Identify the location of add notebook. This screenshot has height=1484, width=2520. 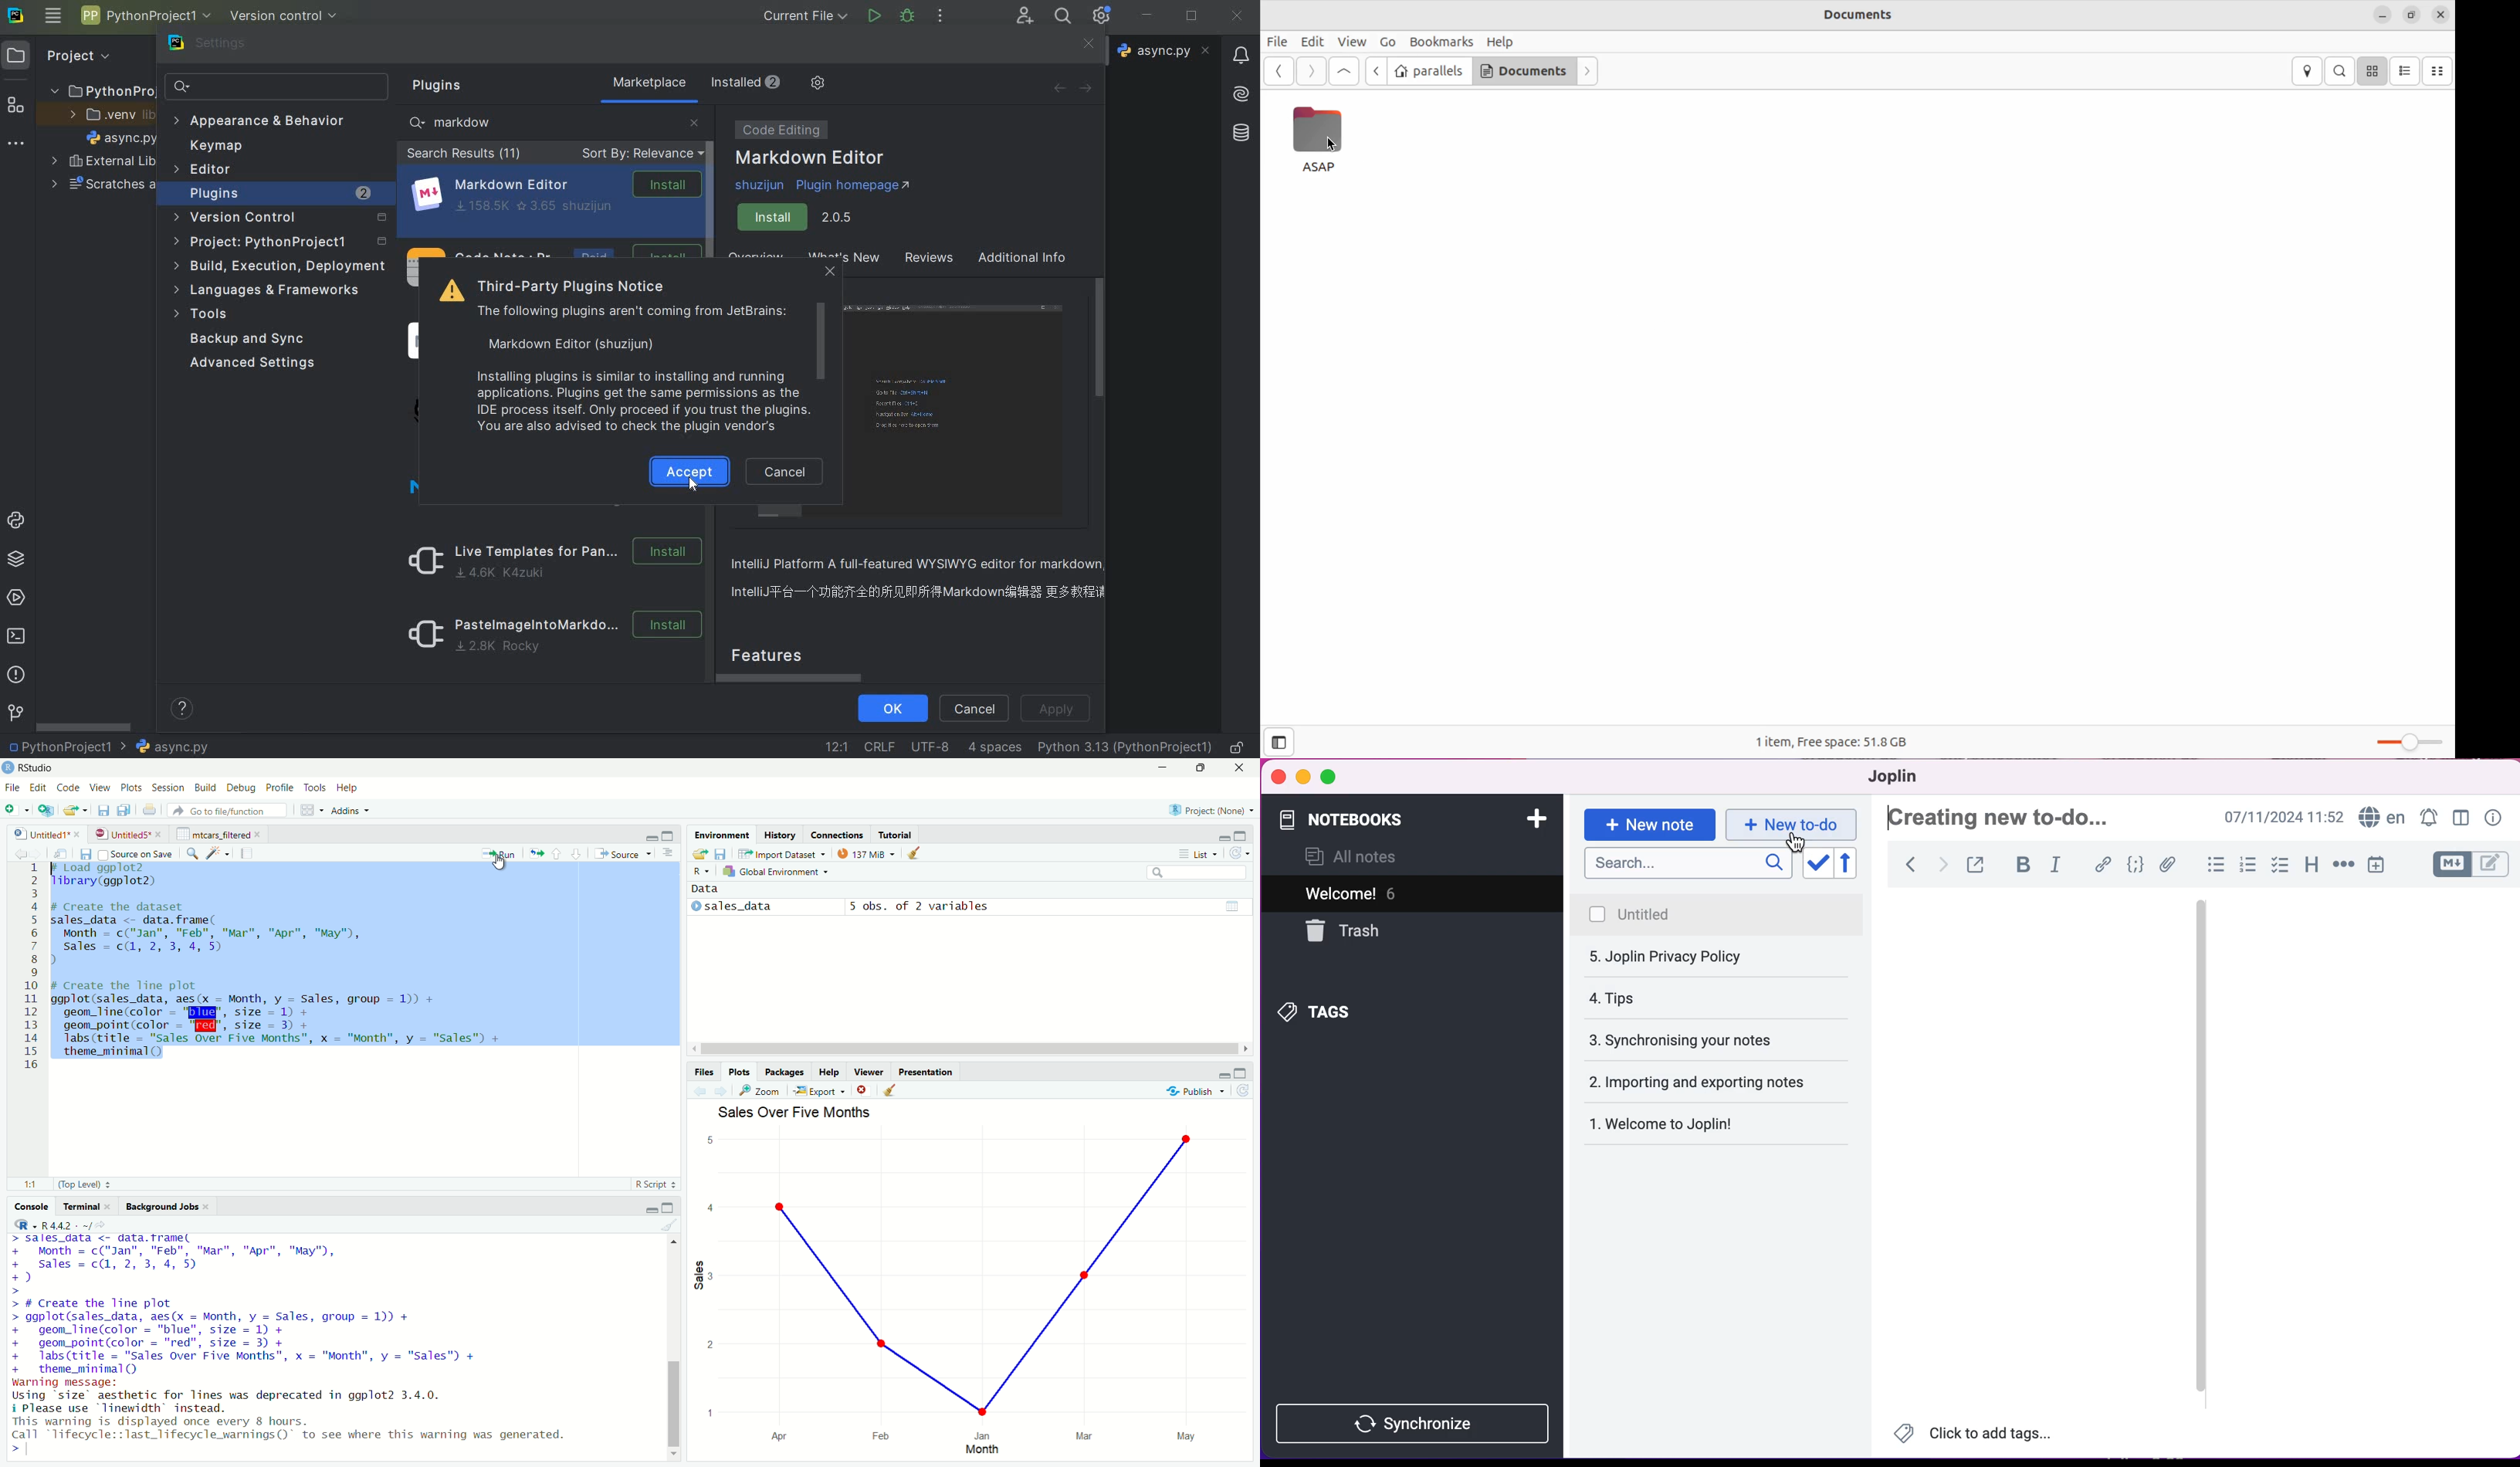
(1539, 821).